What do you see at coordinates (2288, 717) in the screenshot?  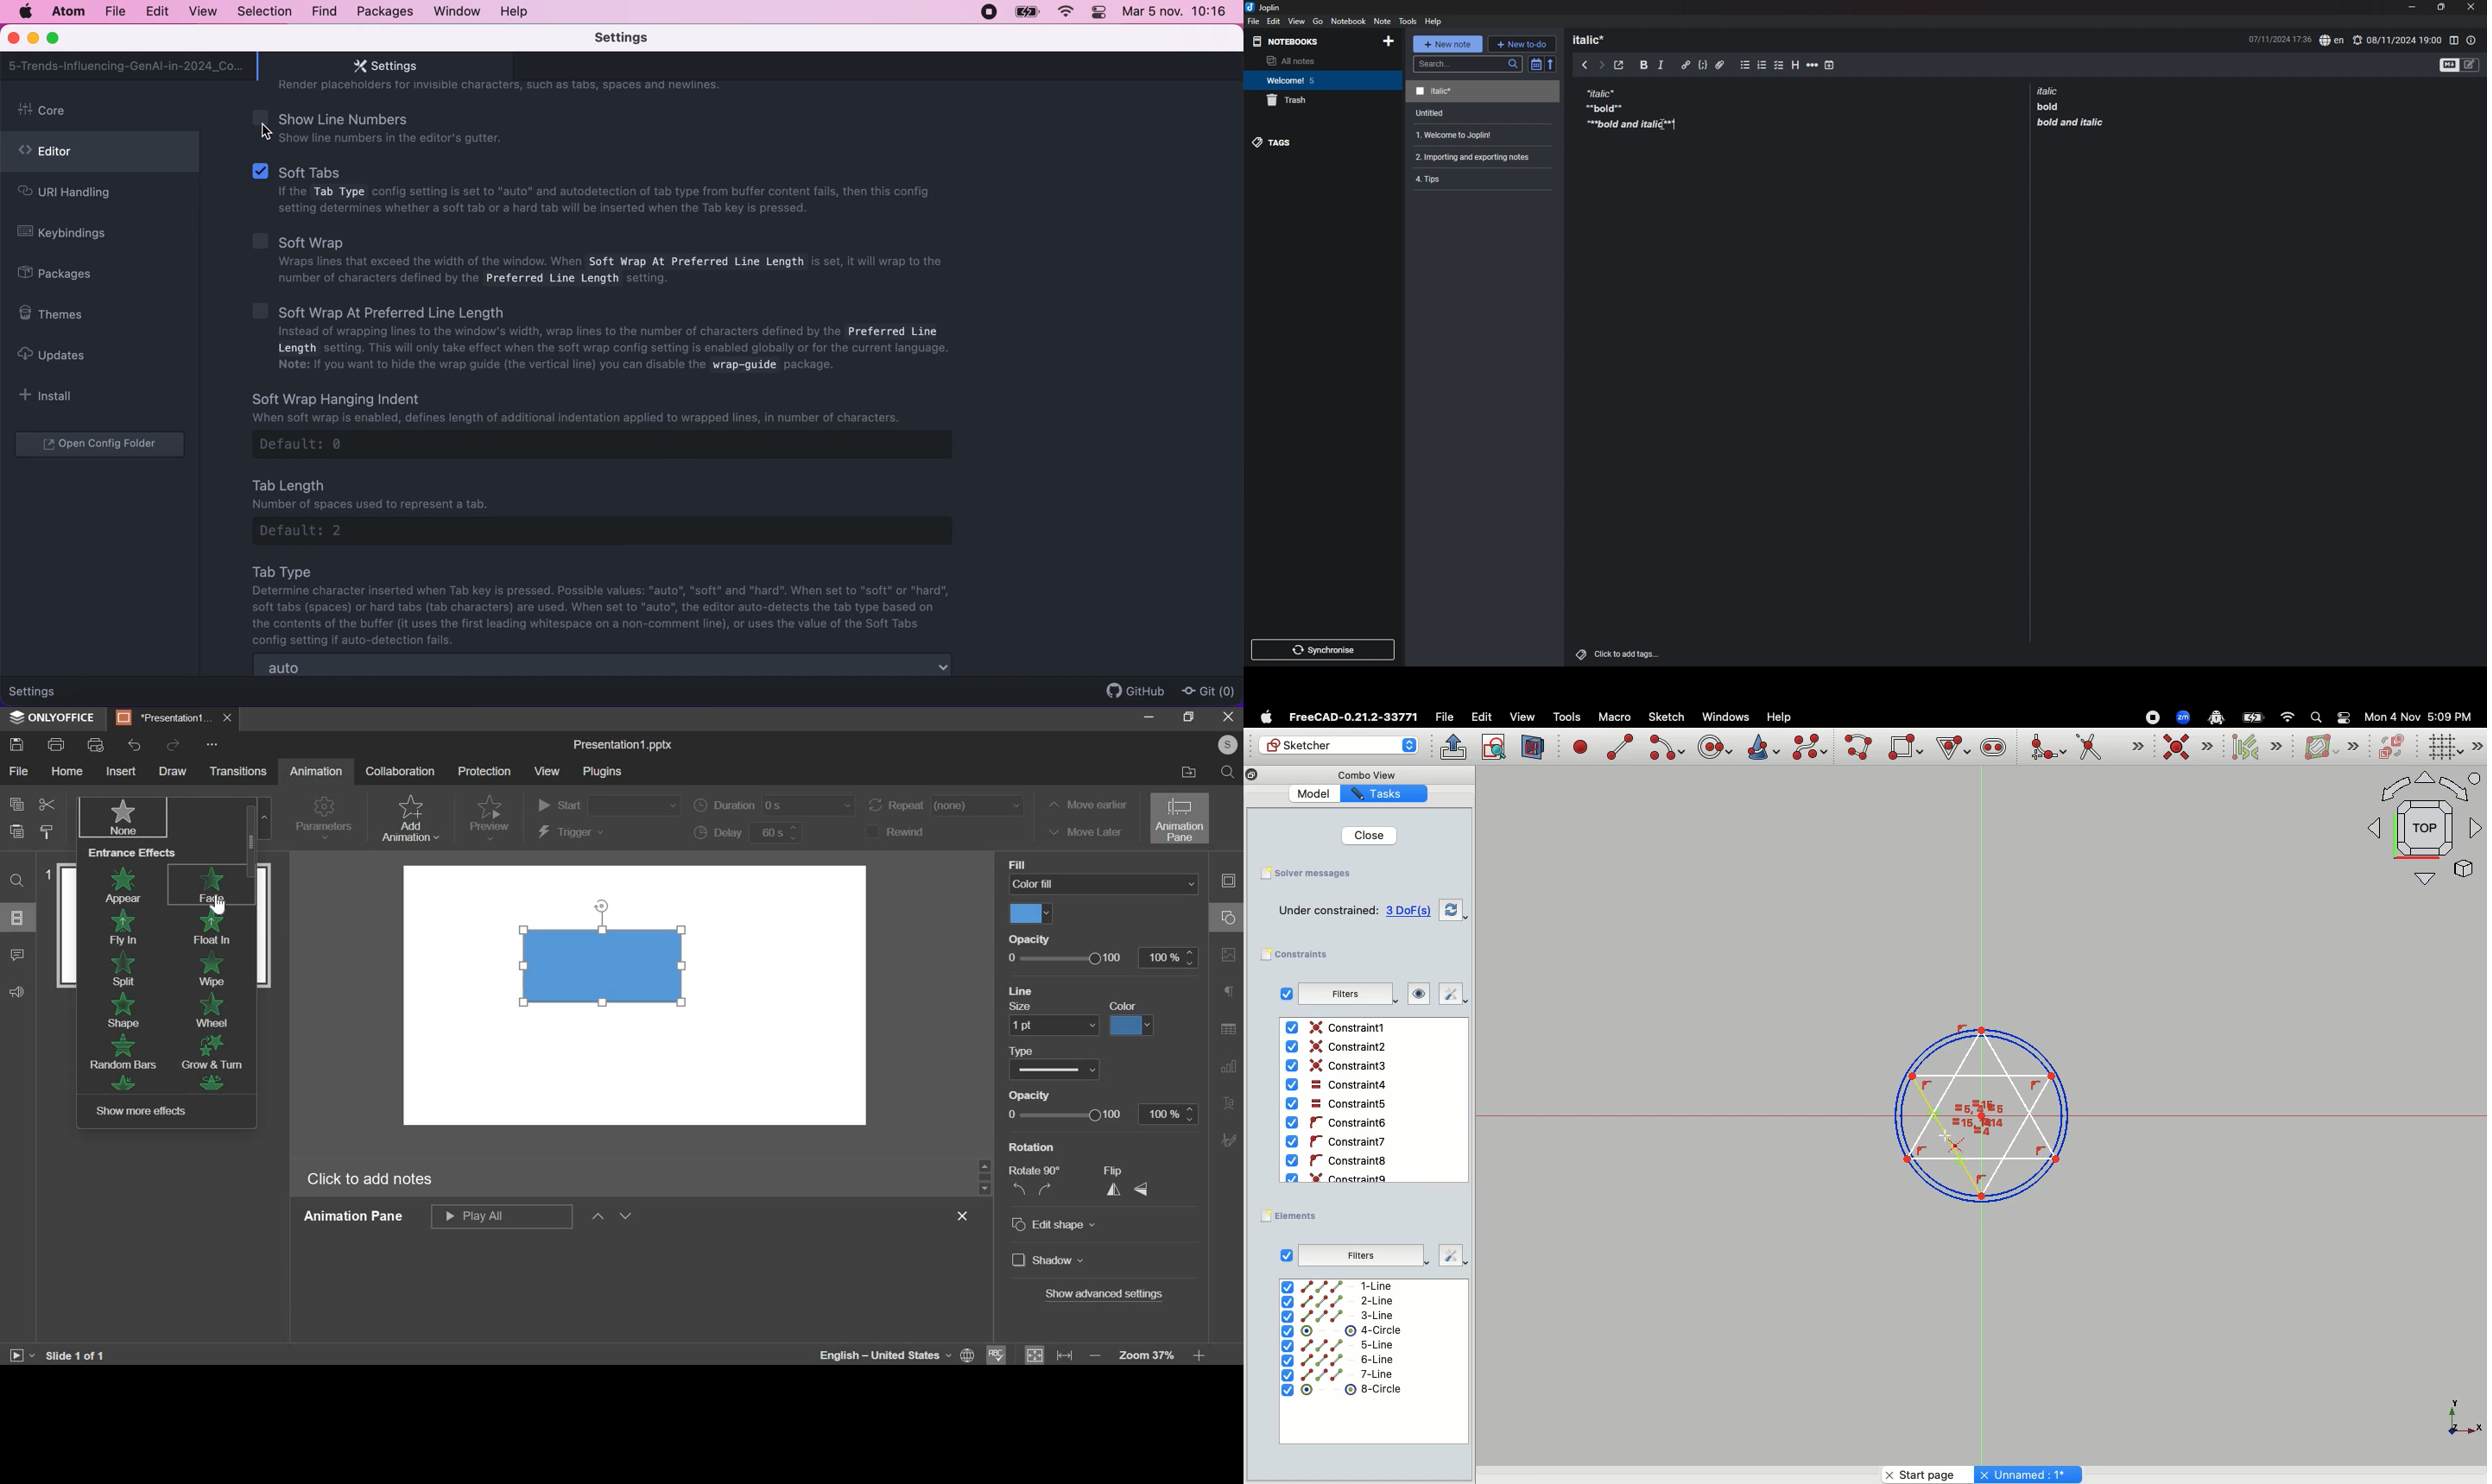 I see `Network` at bounding box center [2288, 717].